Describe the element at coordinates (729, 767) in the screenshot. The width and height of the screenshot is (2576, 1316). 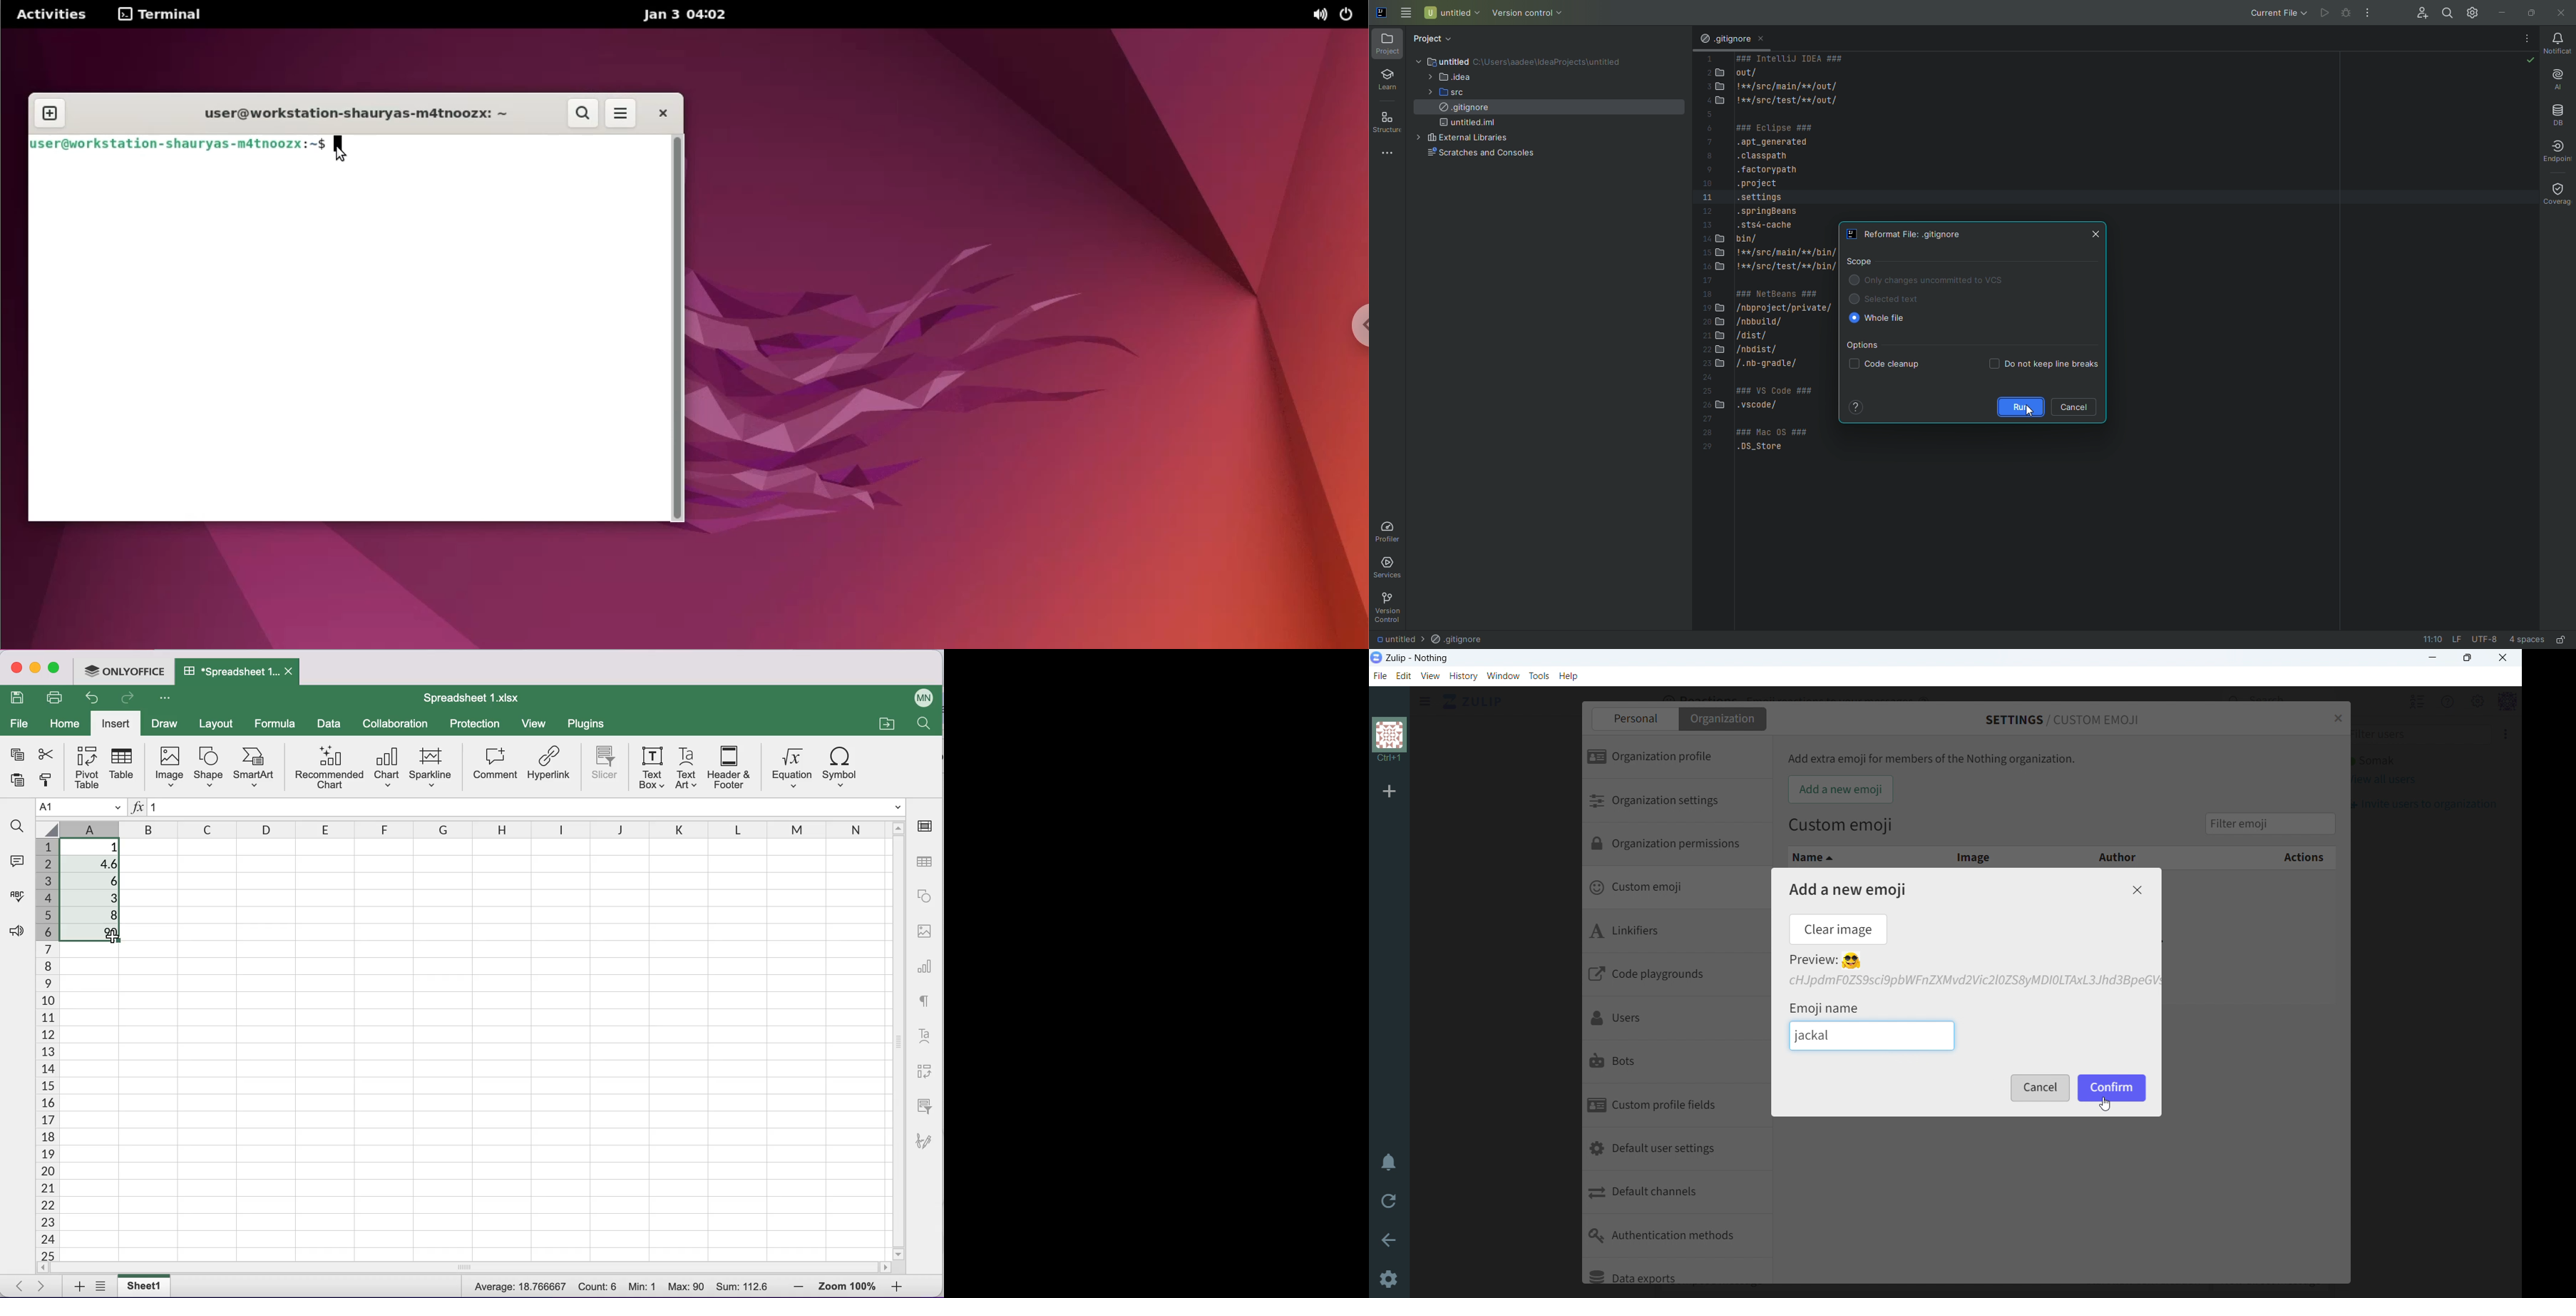
I see `header and footer` at that location.